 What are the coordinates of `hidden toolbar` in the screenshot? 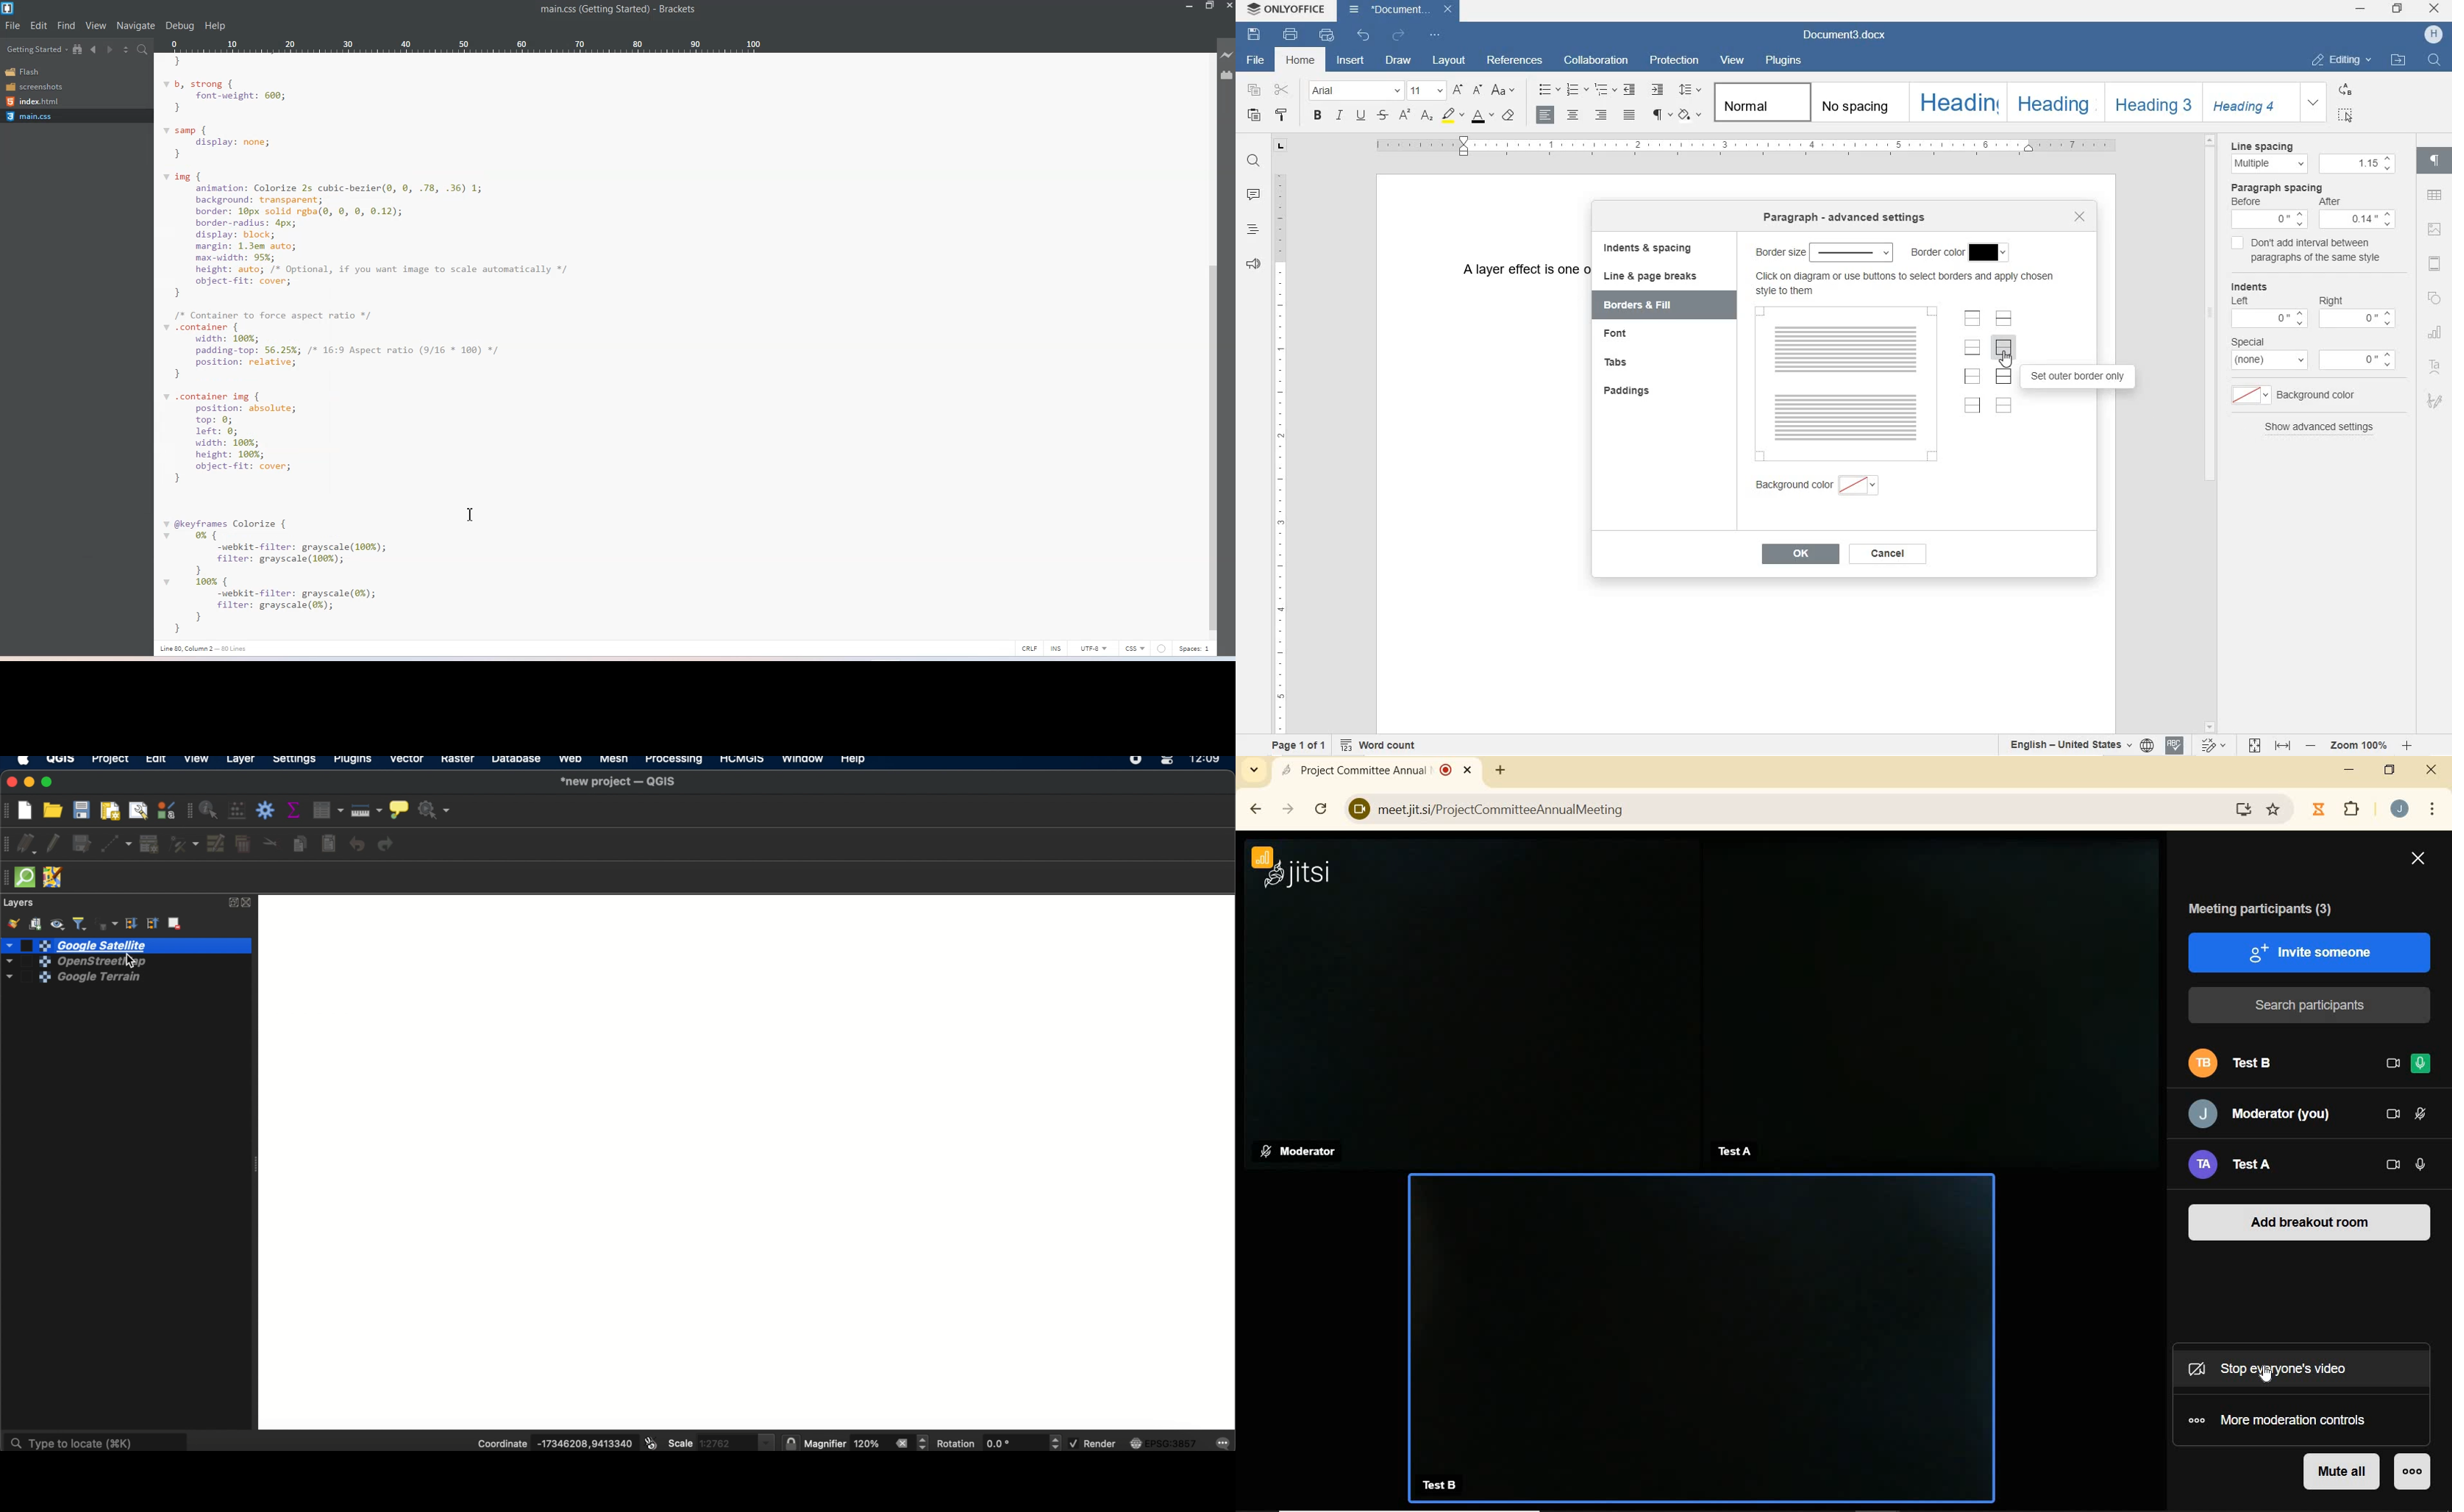 It's located at (8, 878).